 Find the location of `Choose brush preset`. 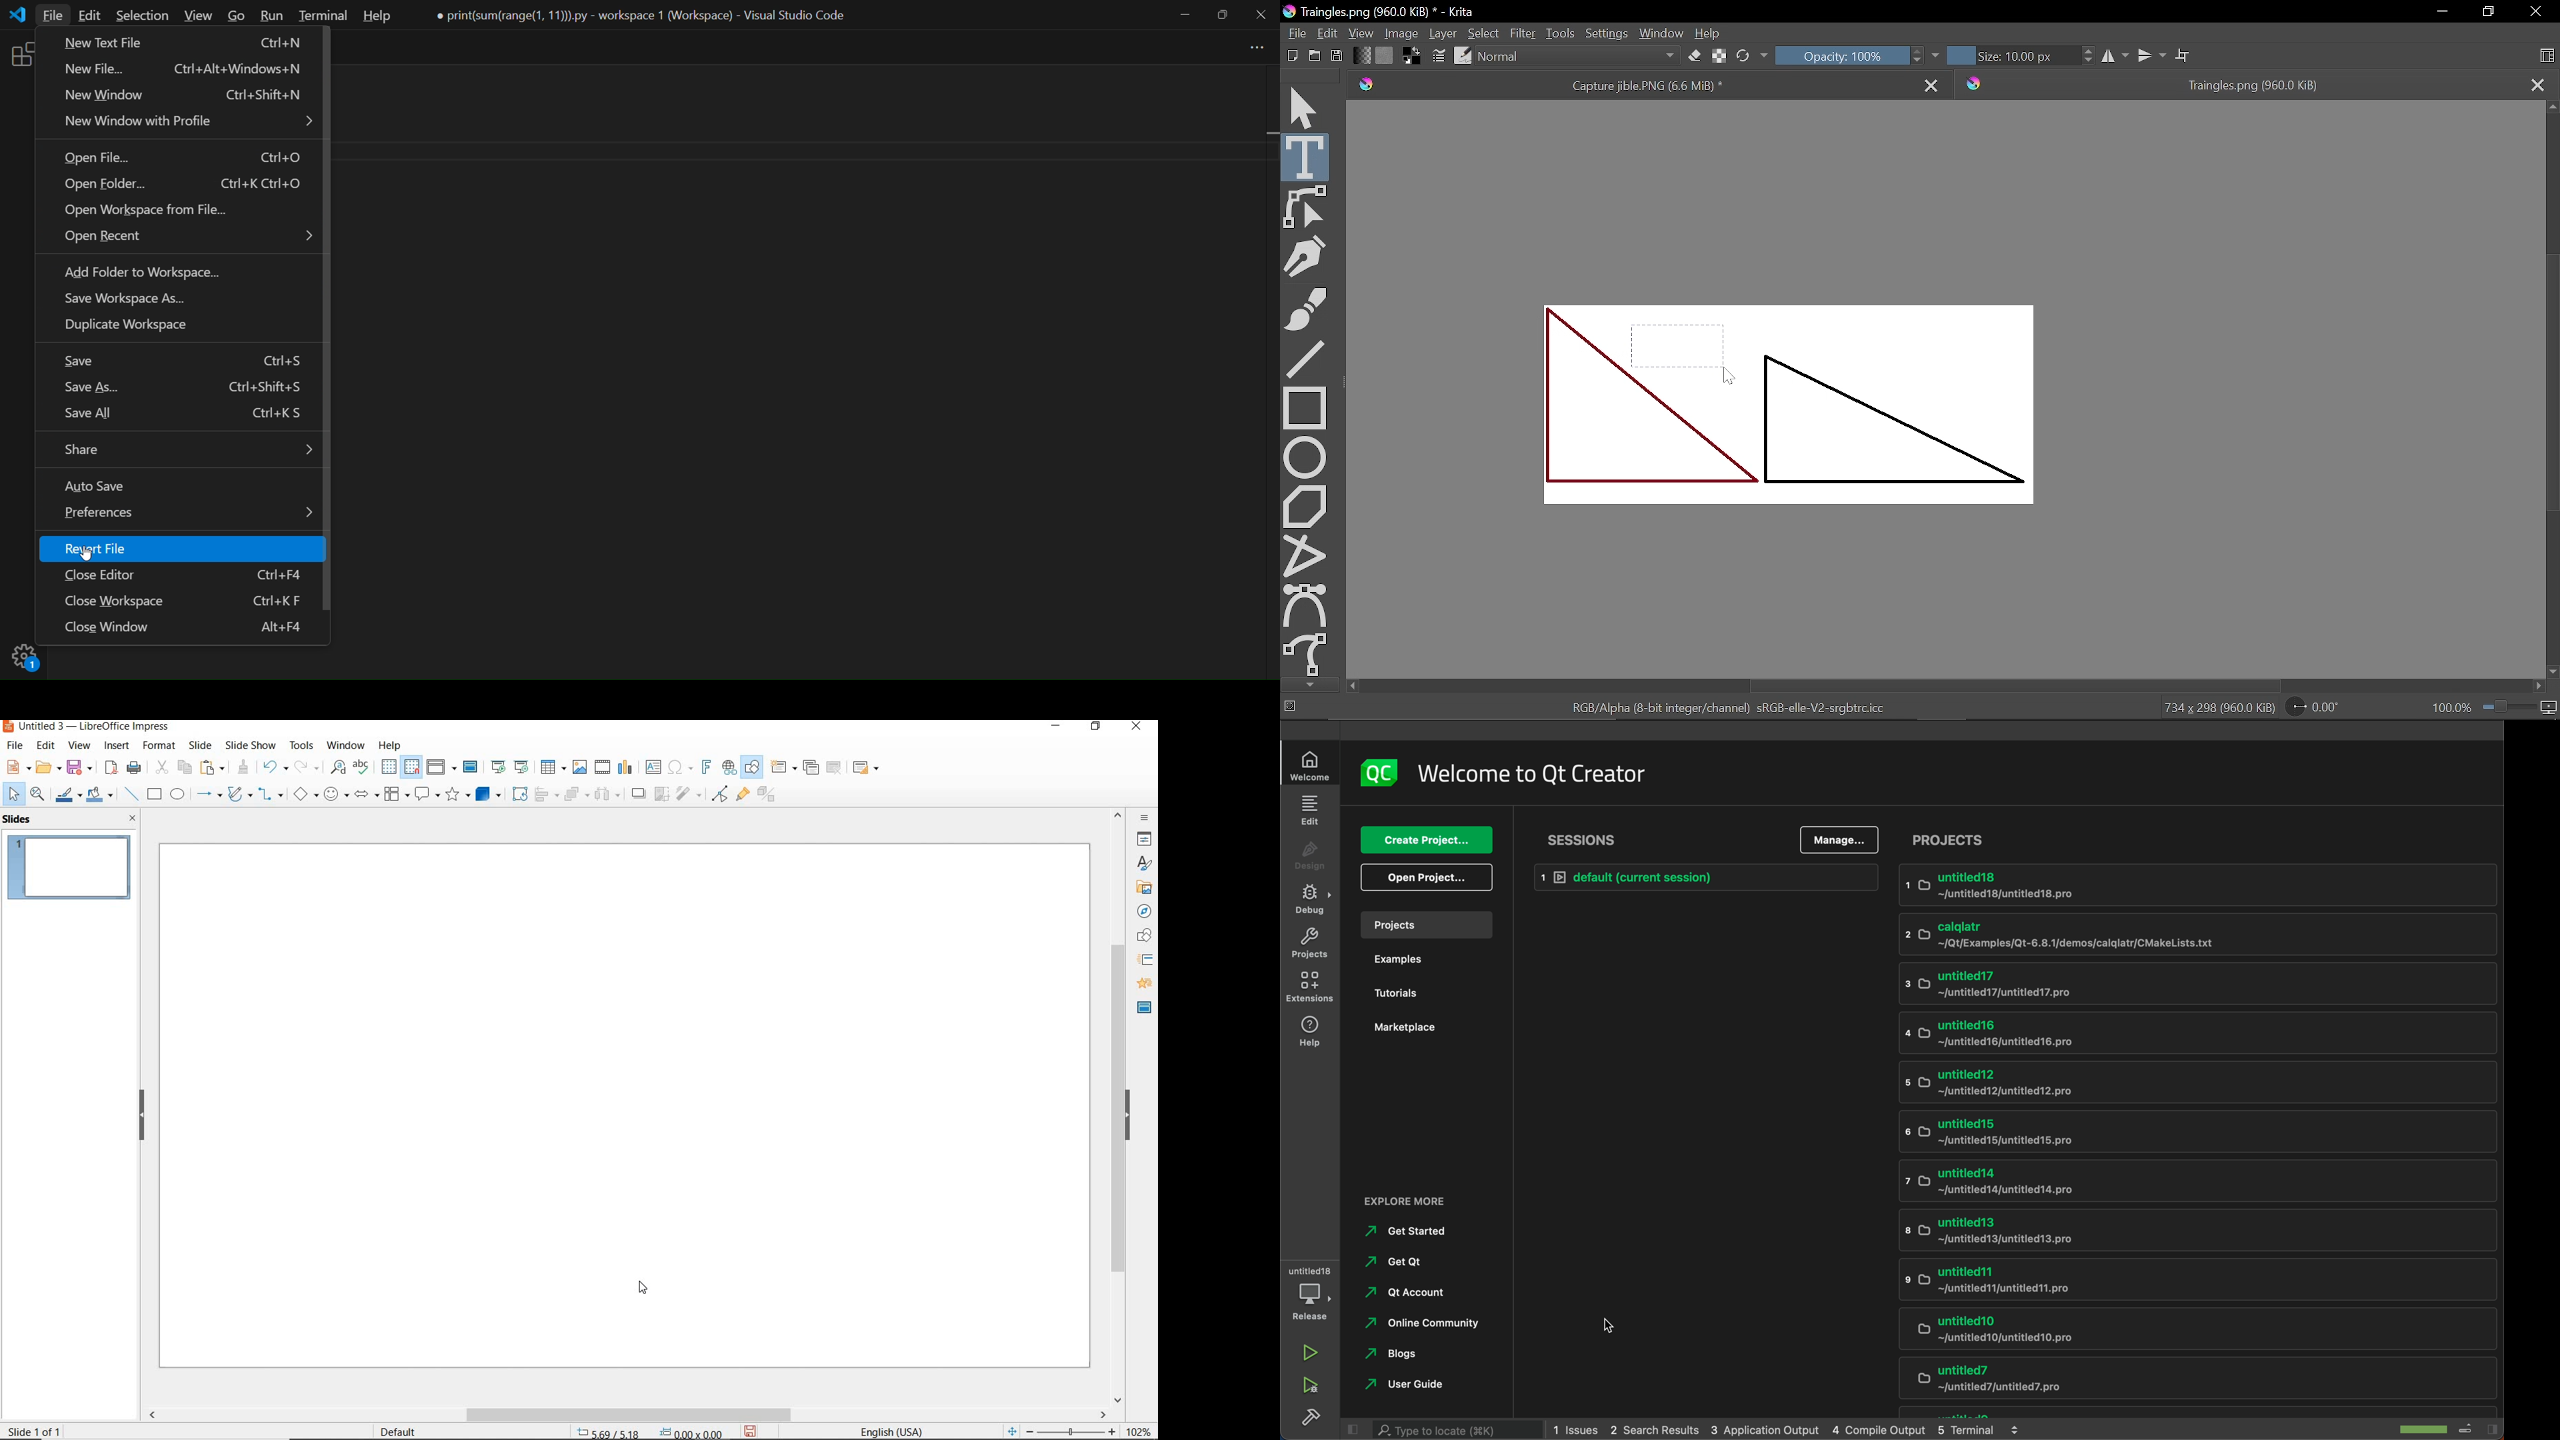

Choose brush preset is located at coordinates (1744, 56).